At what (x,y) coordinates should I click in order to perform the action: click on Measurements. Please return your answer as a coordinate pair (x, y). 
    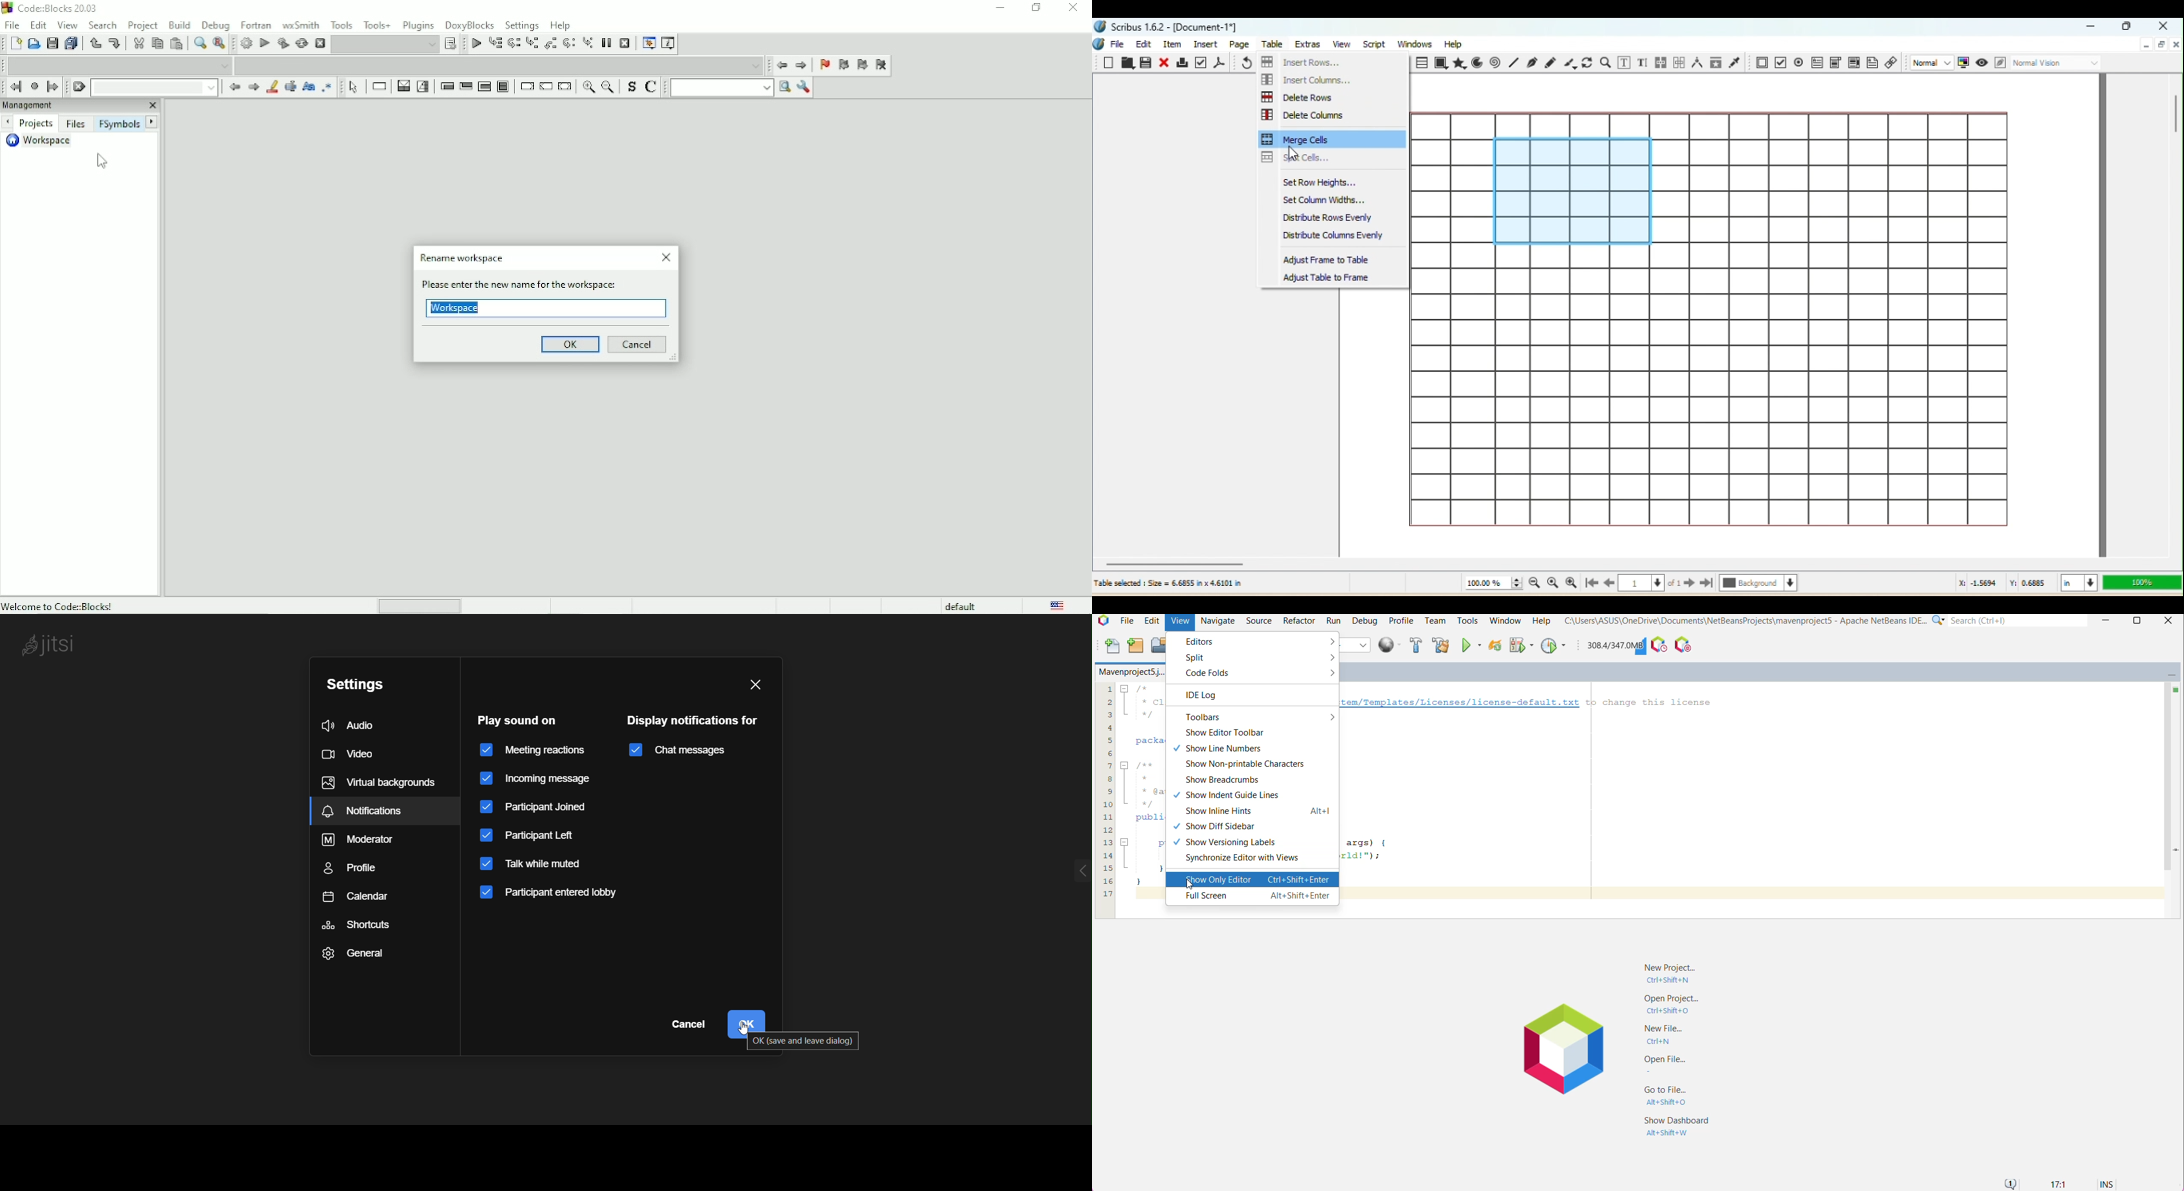
    Looking at the image, I should click on (1696, 63).